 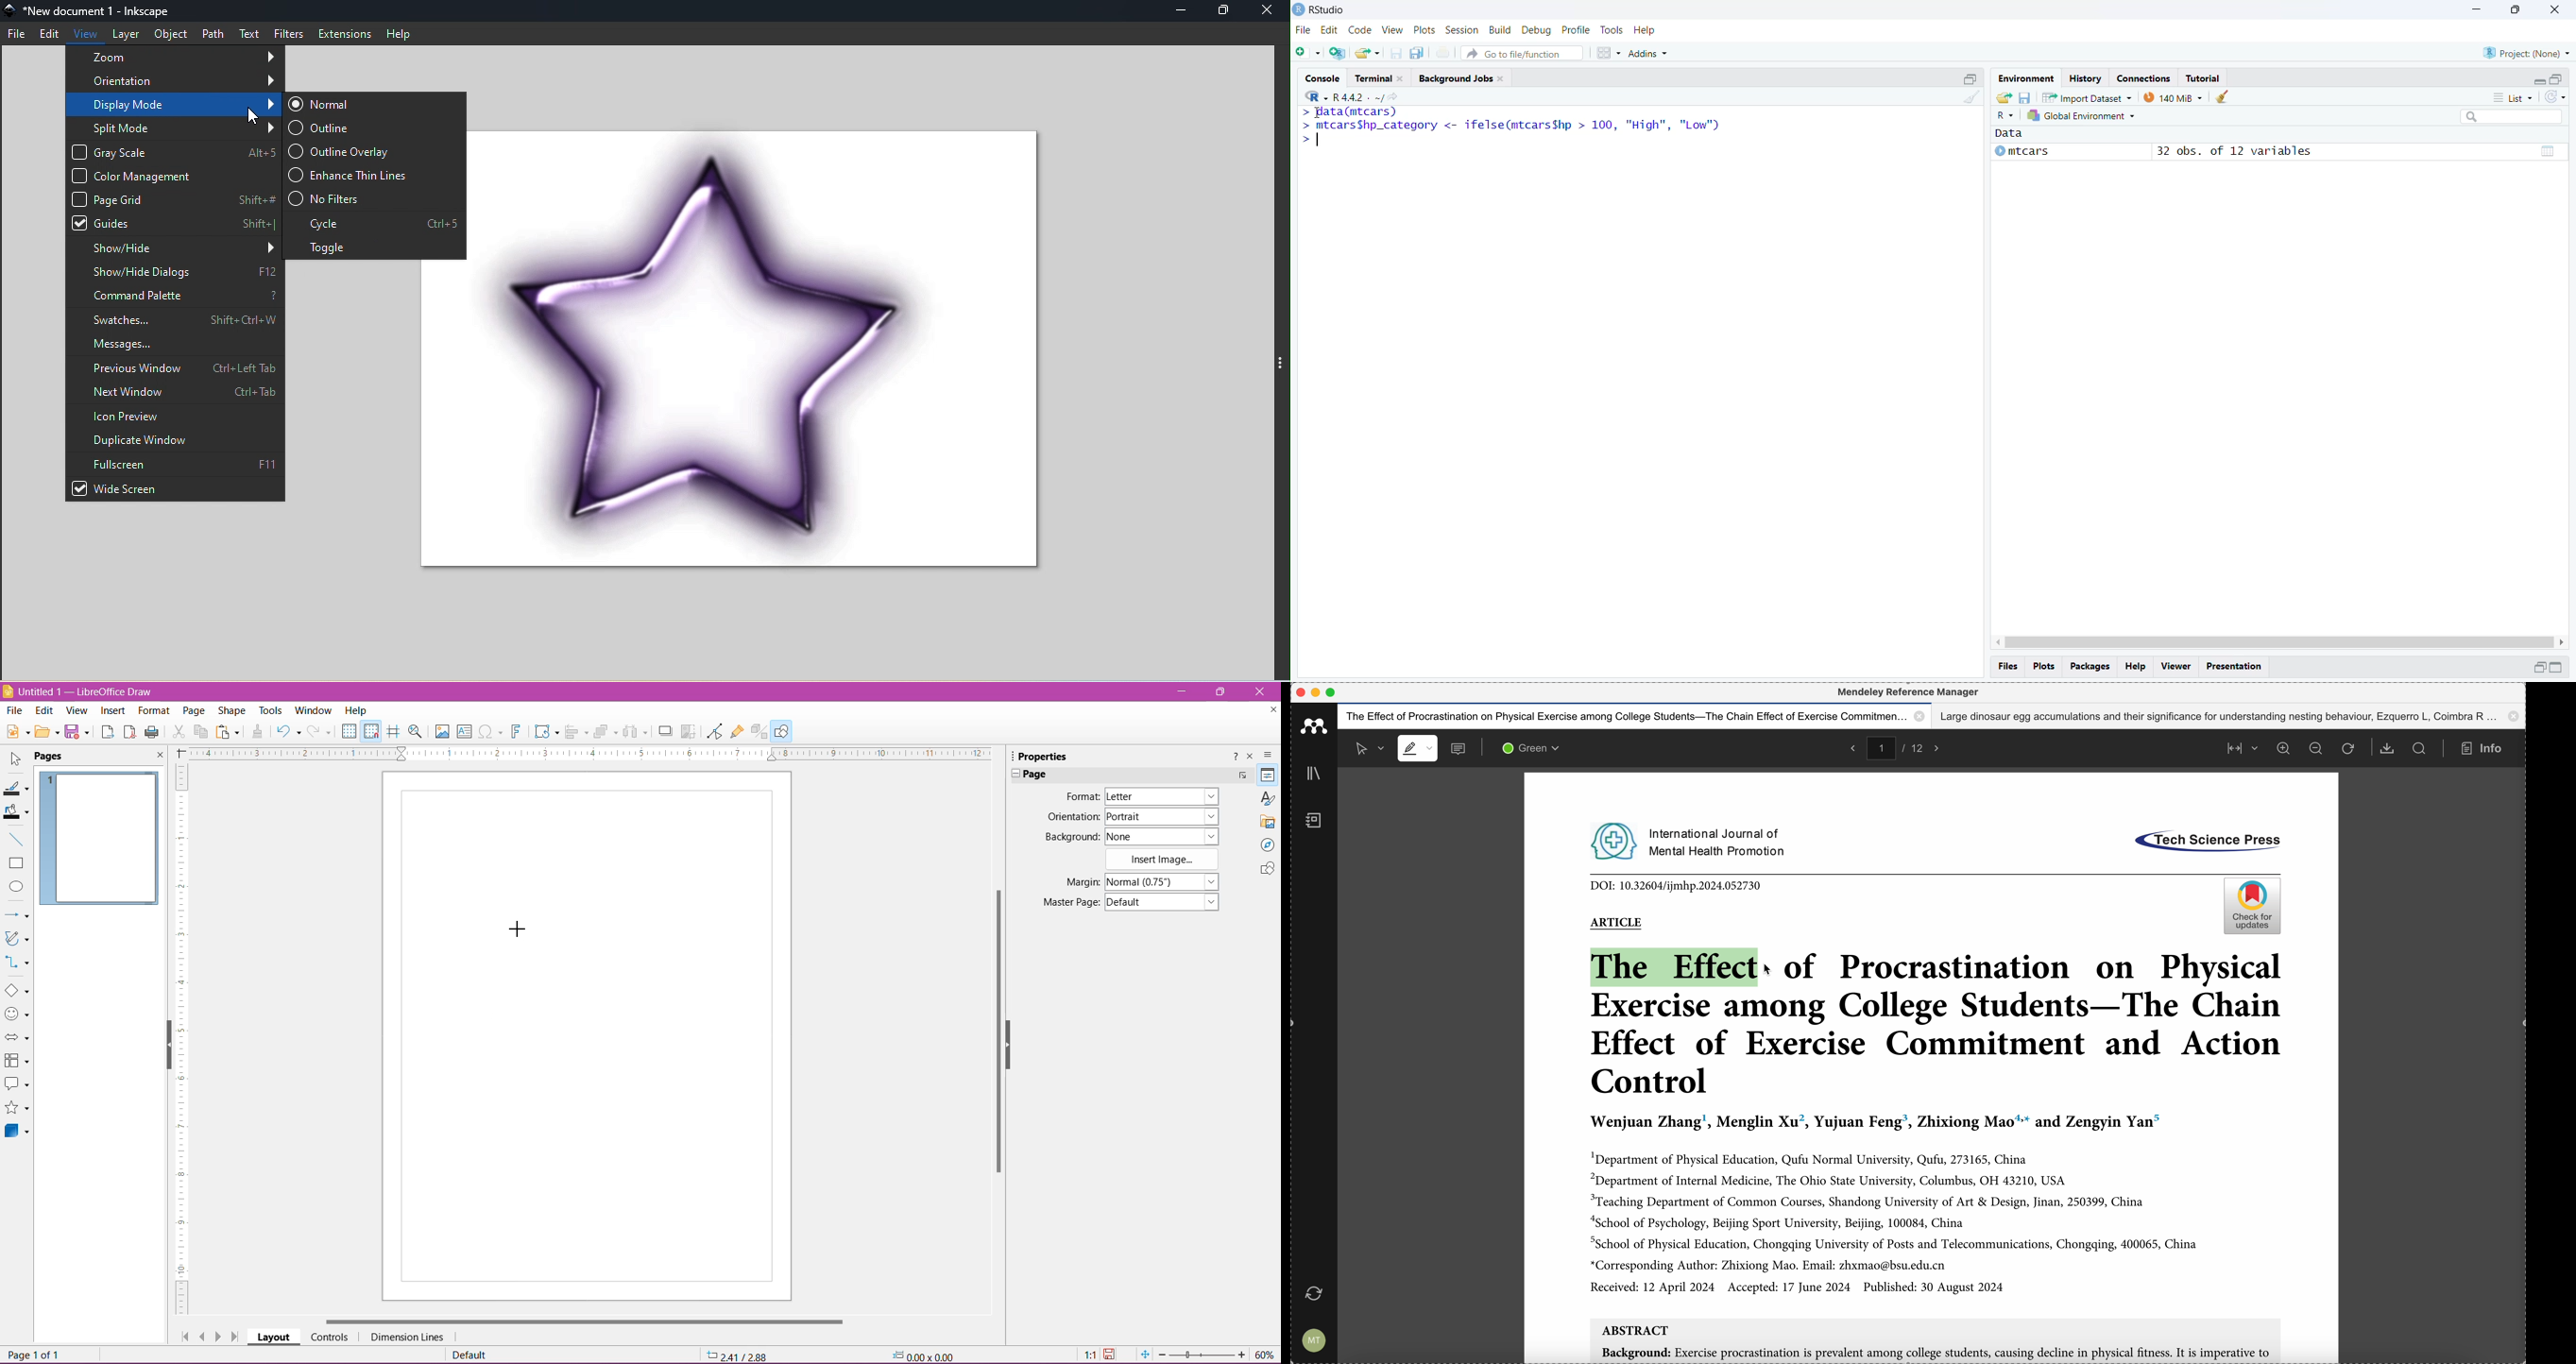 I want to click on Page Number, so click(x=37, y=1354).